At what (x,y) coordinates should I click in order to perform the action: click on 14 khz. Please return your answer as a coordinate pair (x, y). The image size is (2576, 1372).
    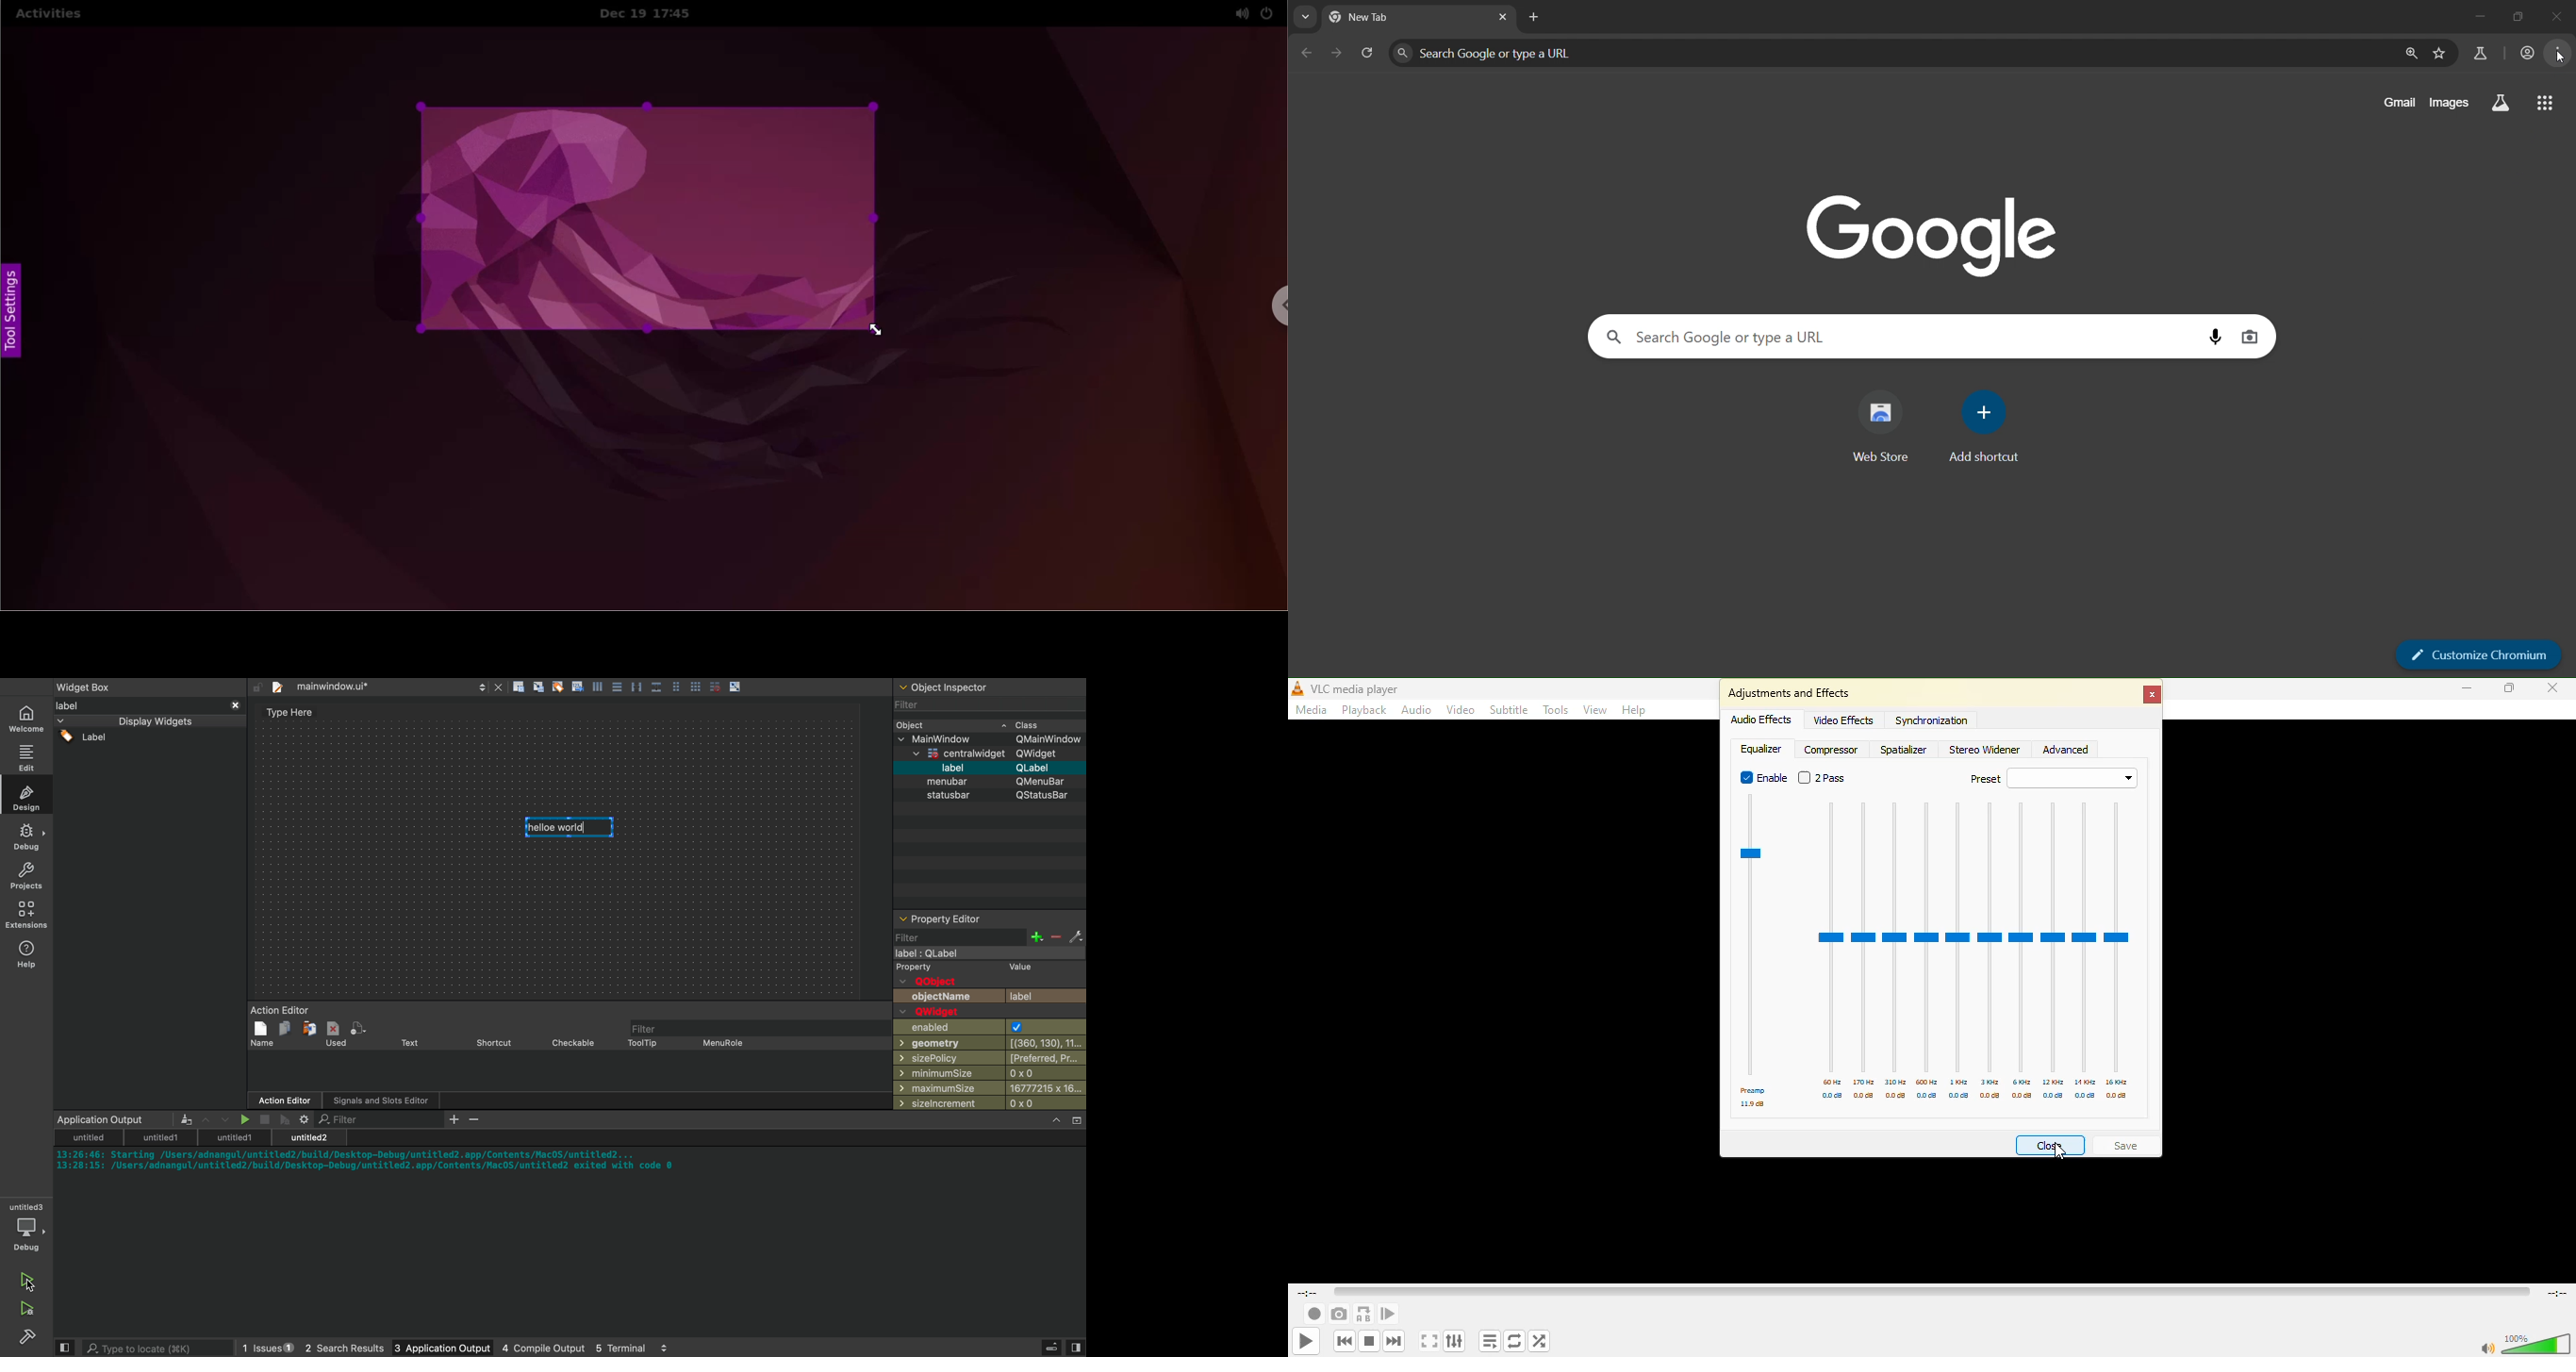
    Looking at the image, I should click on (2086, 1082).